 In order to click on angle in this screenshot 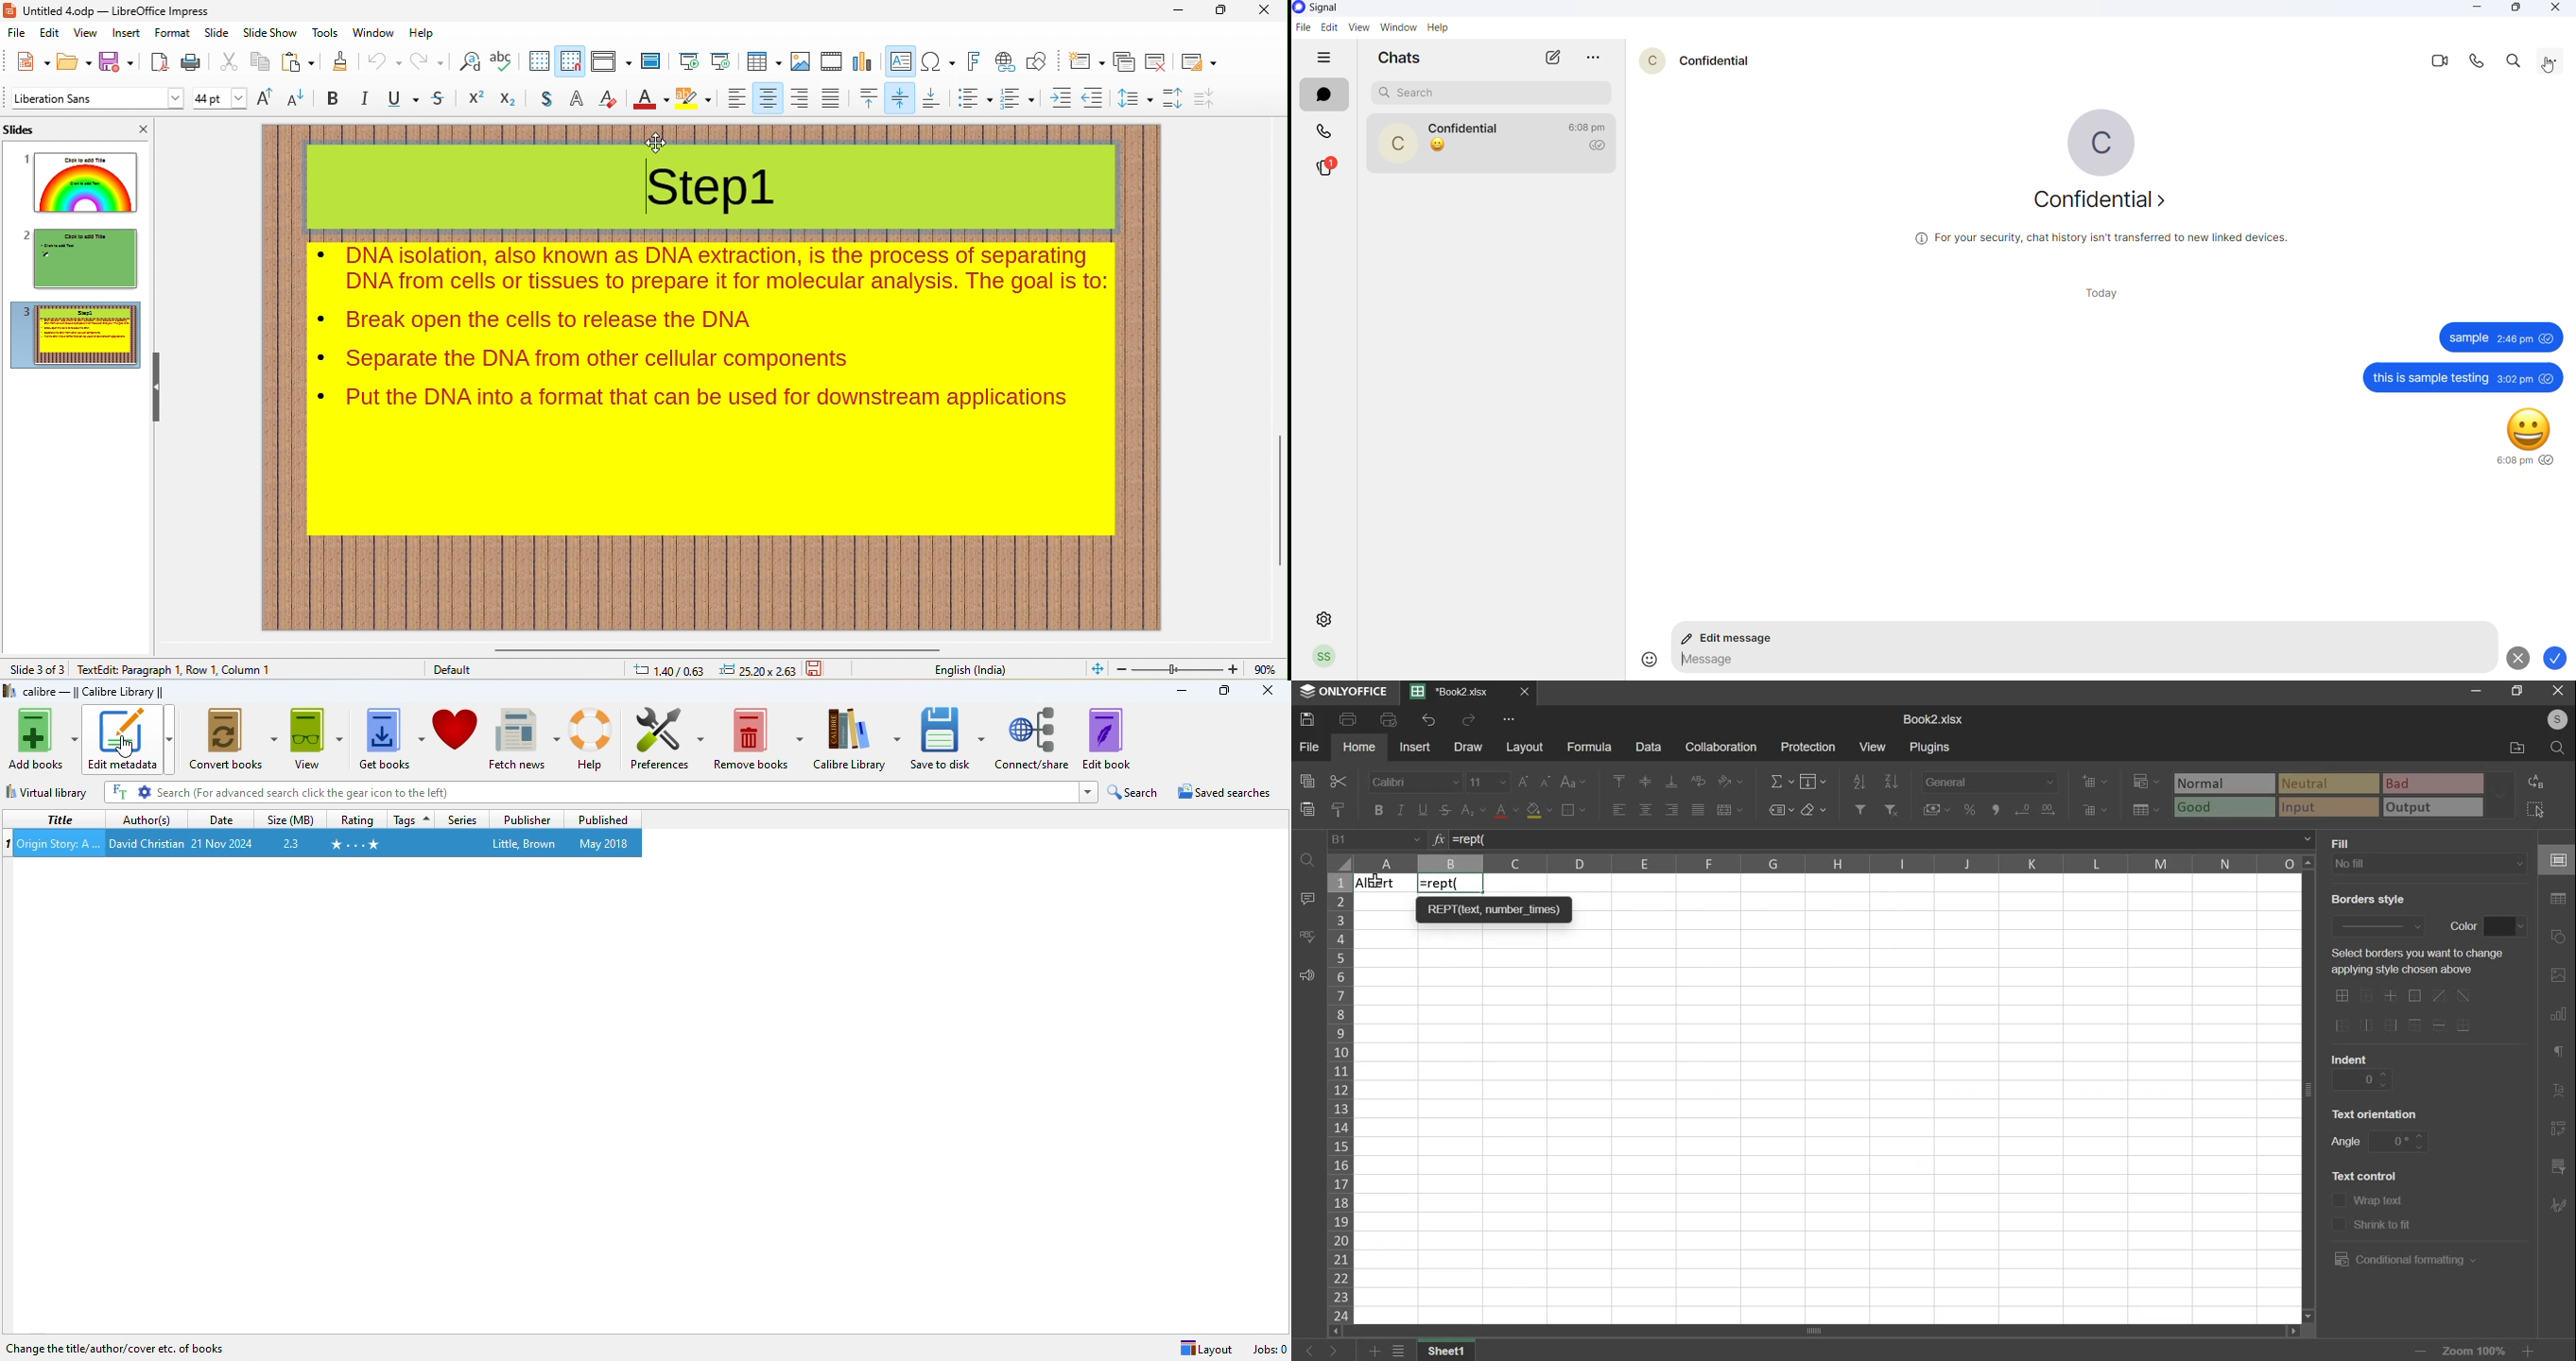, I will do `click(2344, 1141)`.